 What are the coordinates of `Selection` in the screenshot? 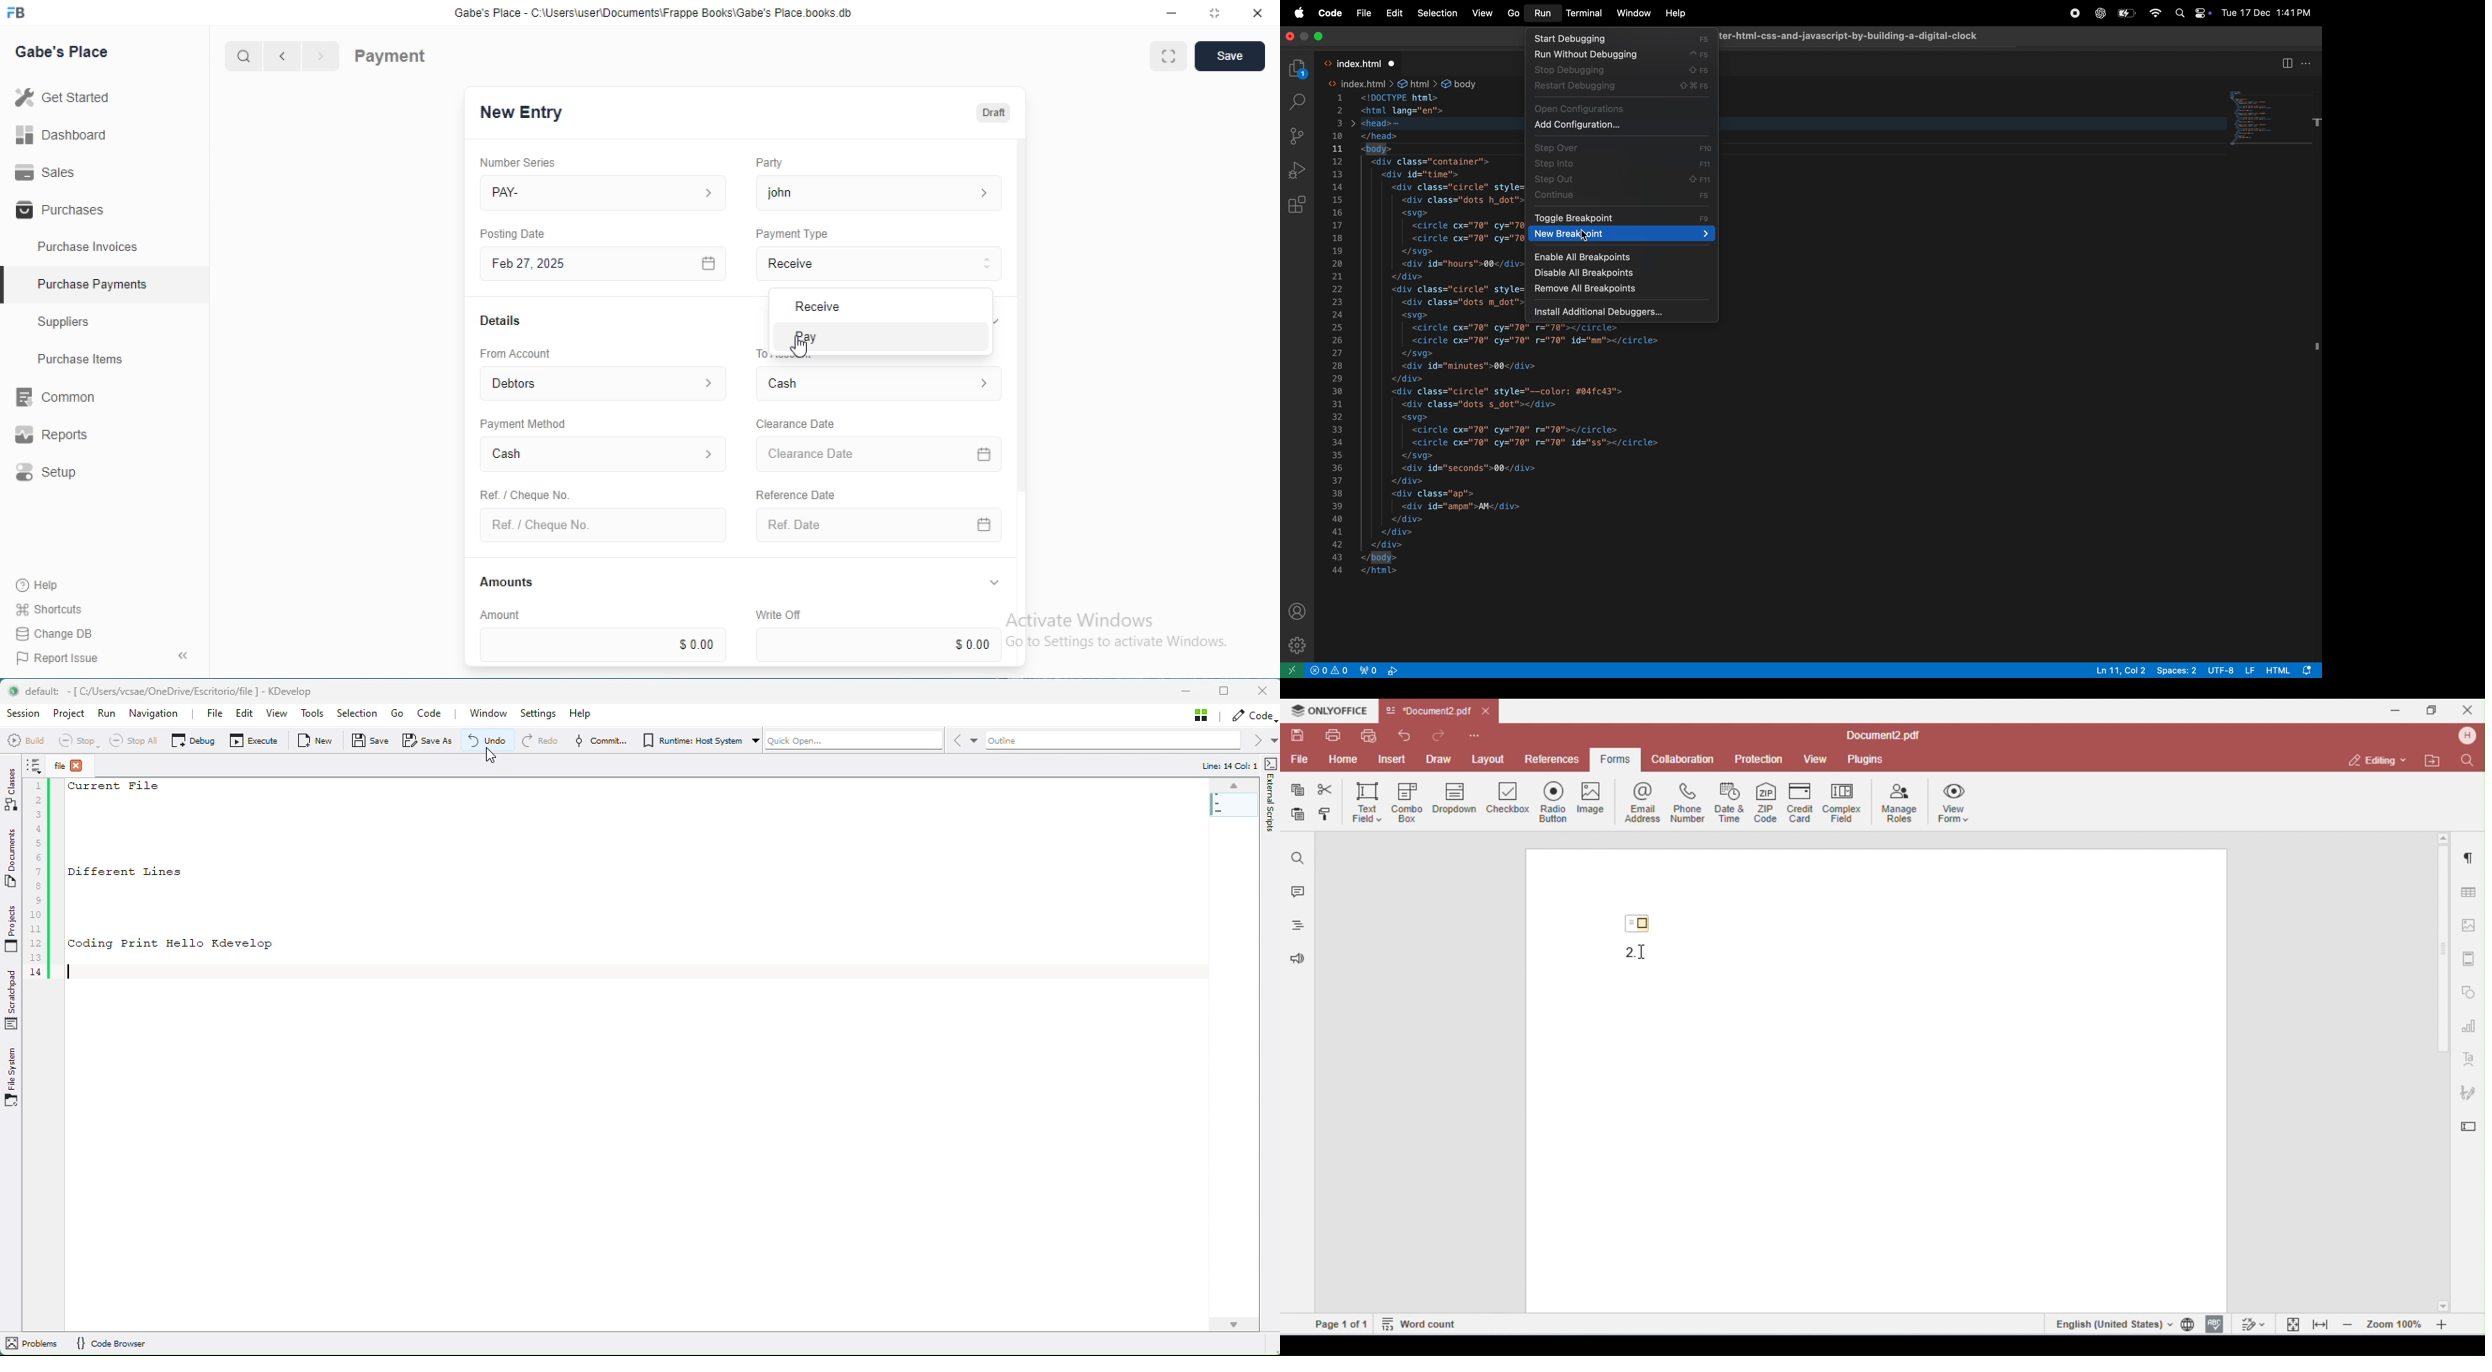 It's located at (355, 713).